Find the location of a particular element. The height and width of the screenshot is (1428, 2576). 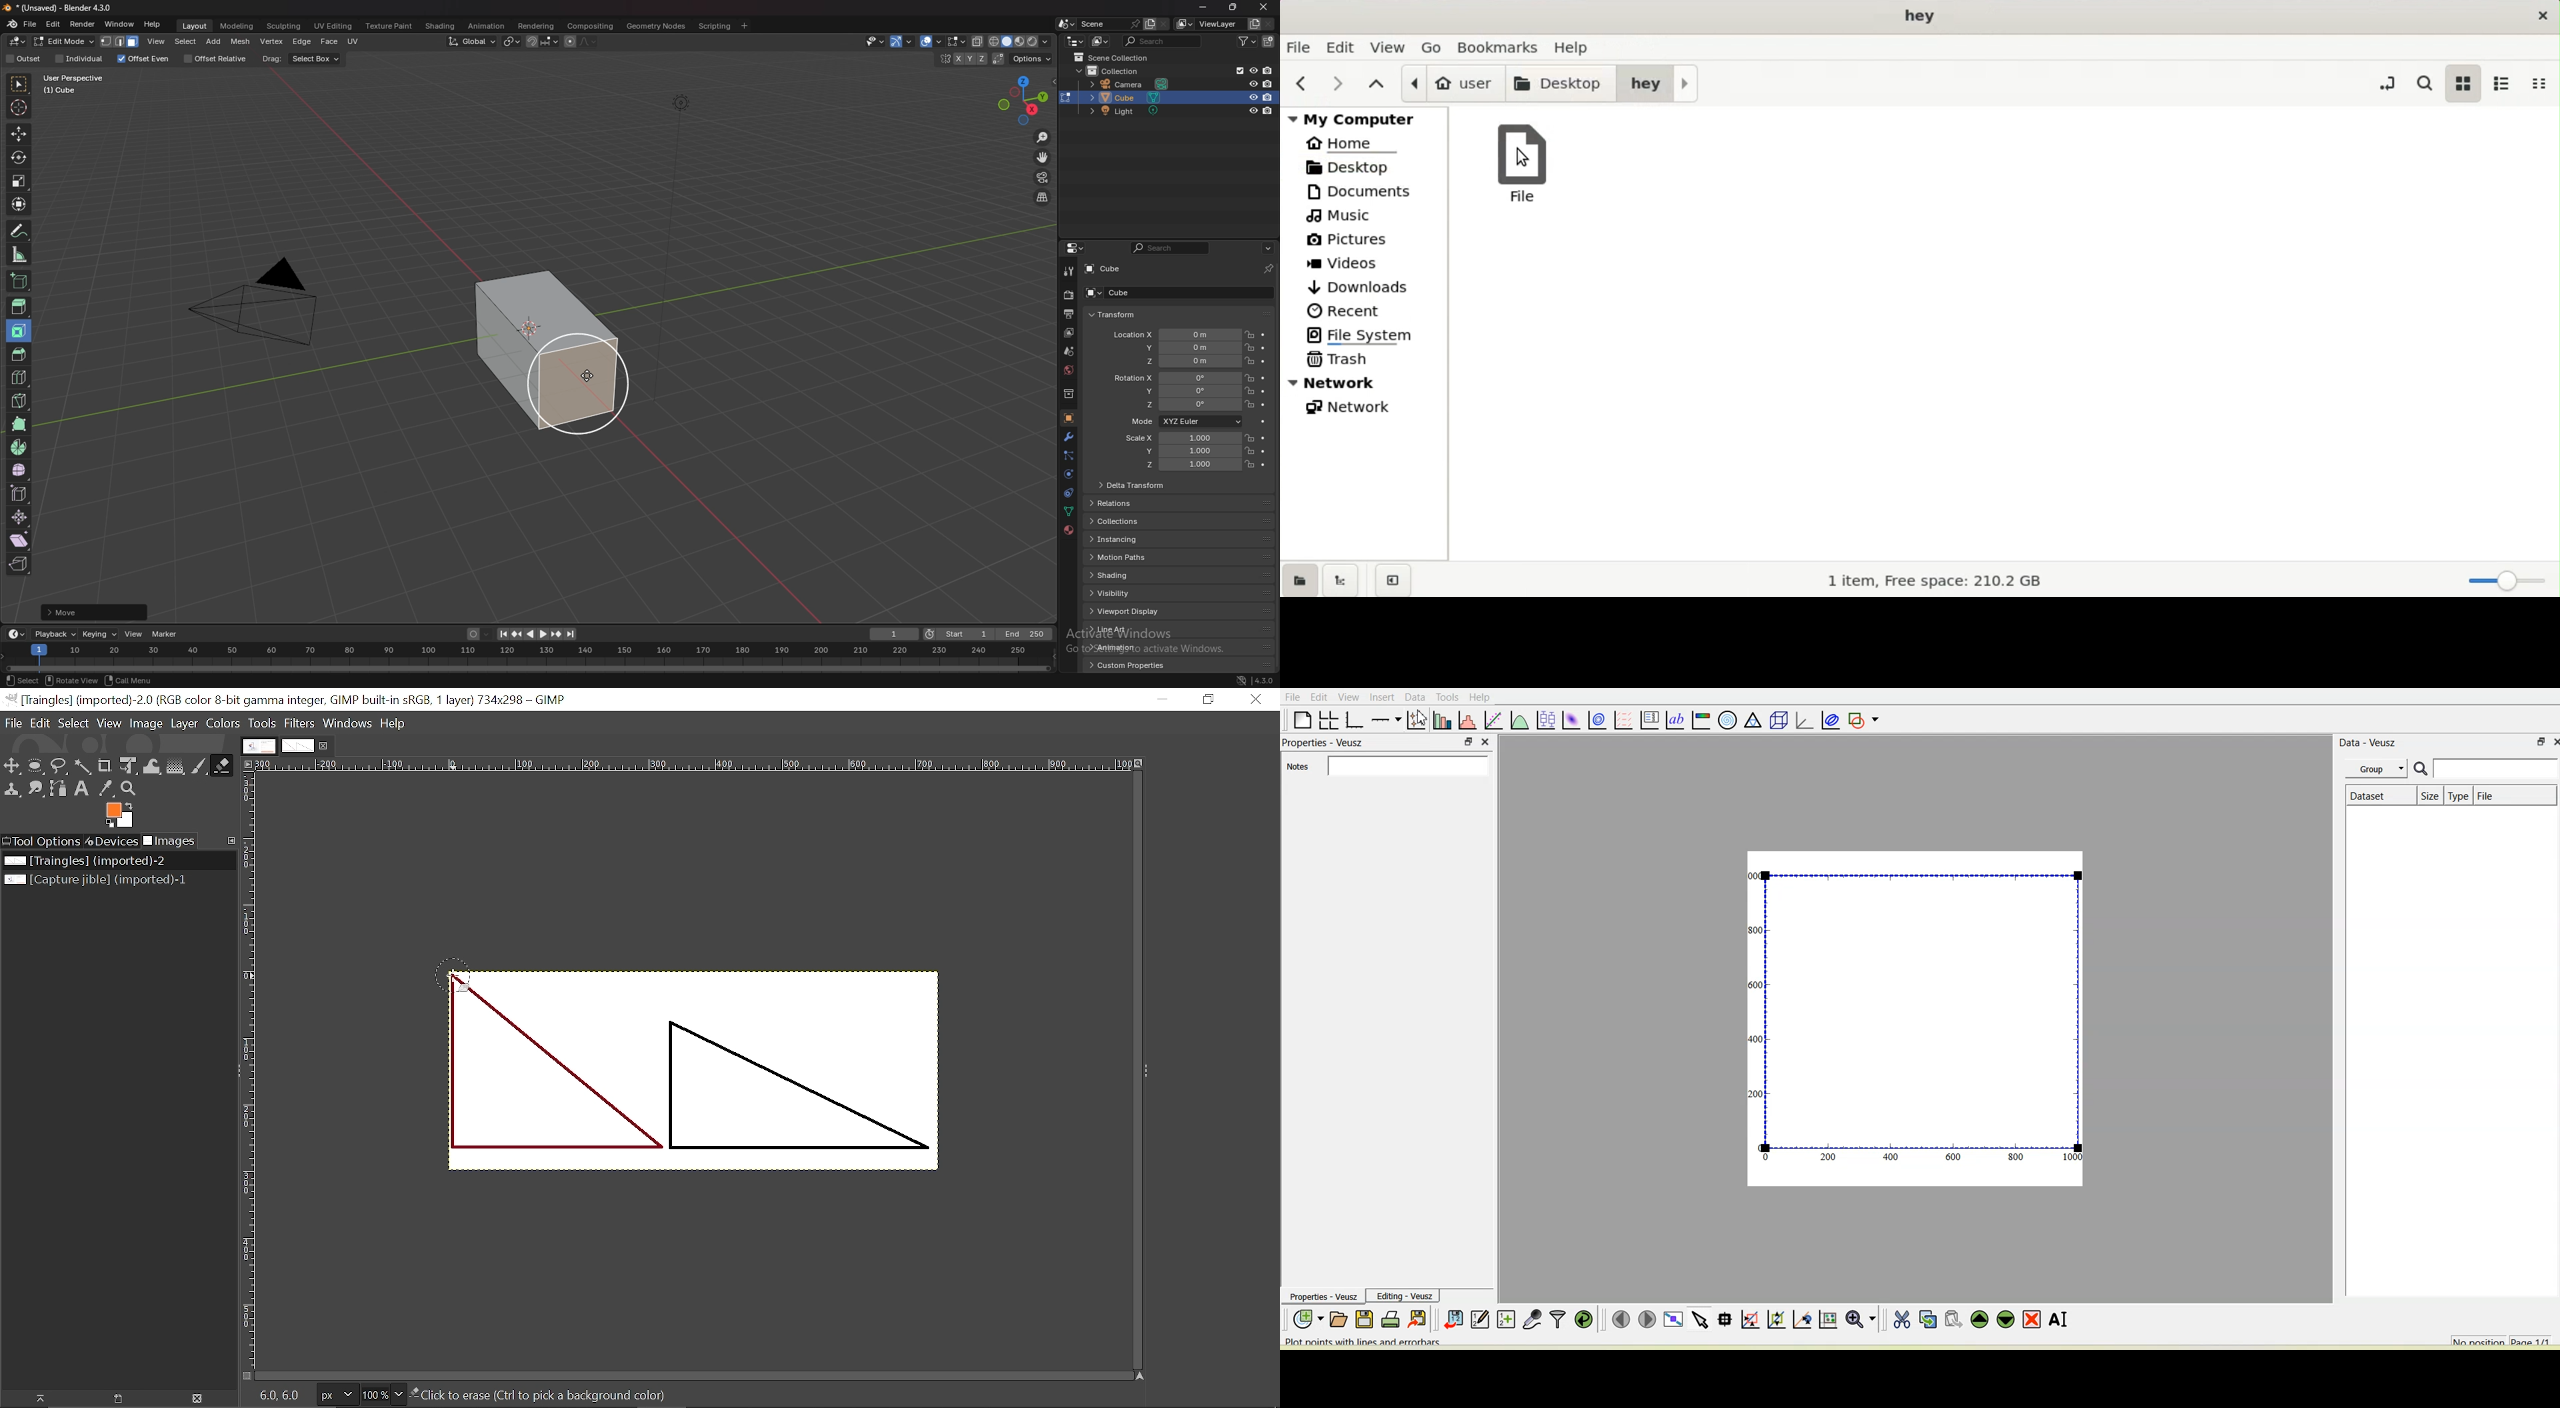

sculpting is located at coordinates (285, 27).